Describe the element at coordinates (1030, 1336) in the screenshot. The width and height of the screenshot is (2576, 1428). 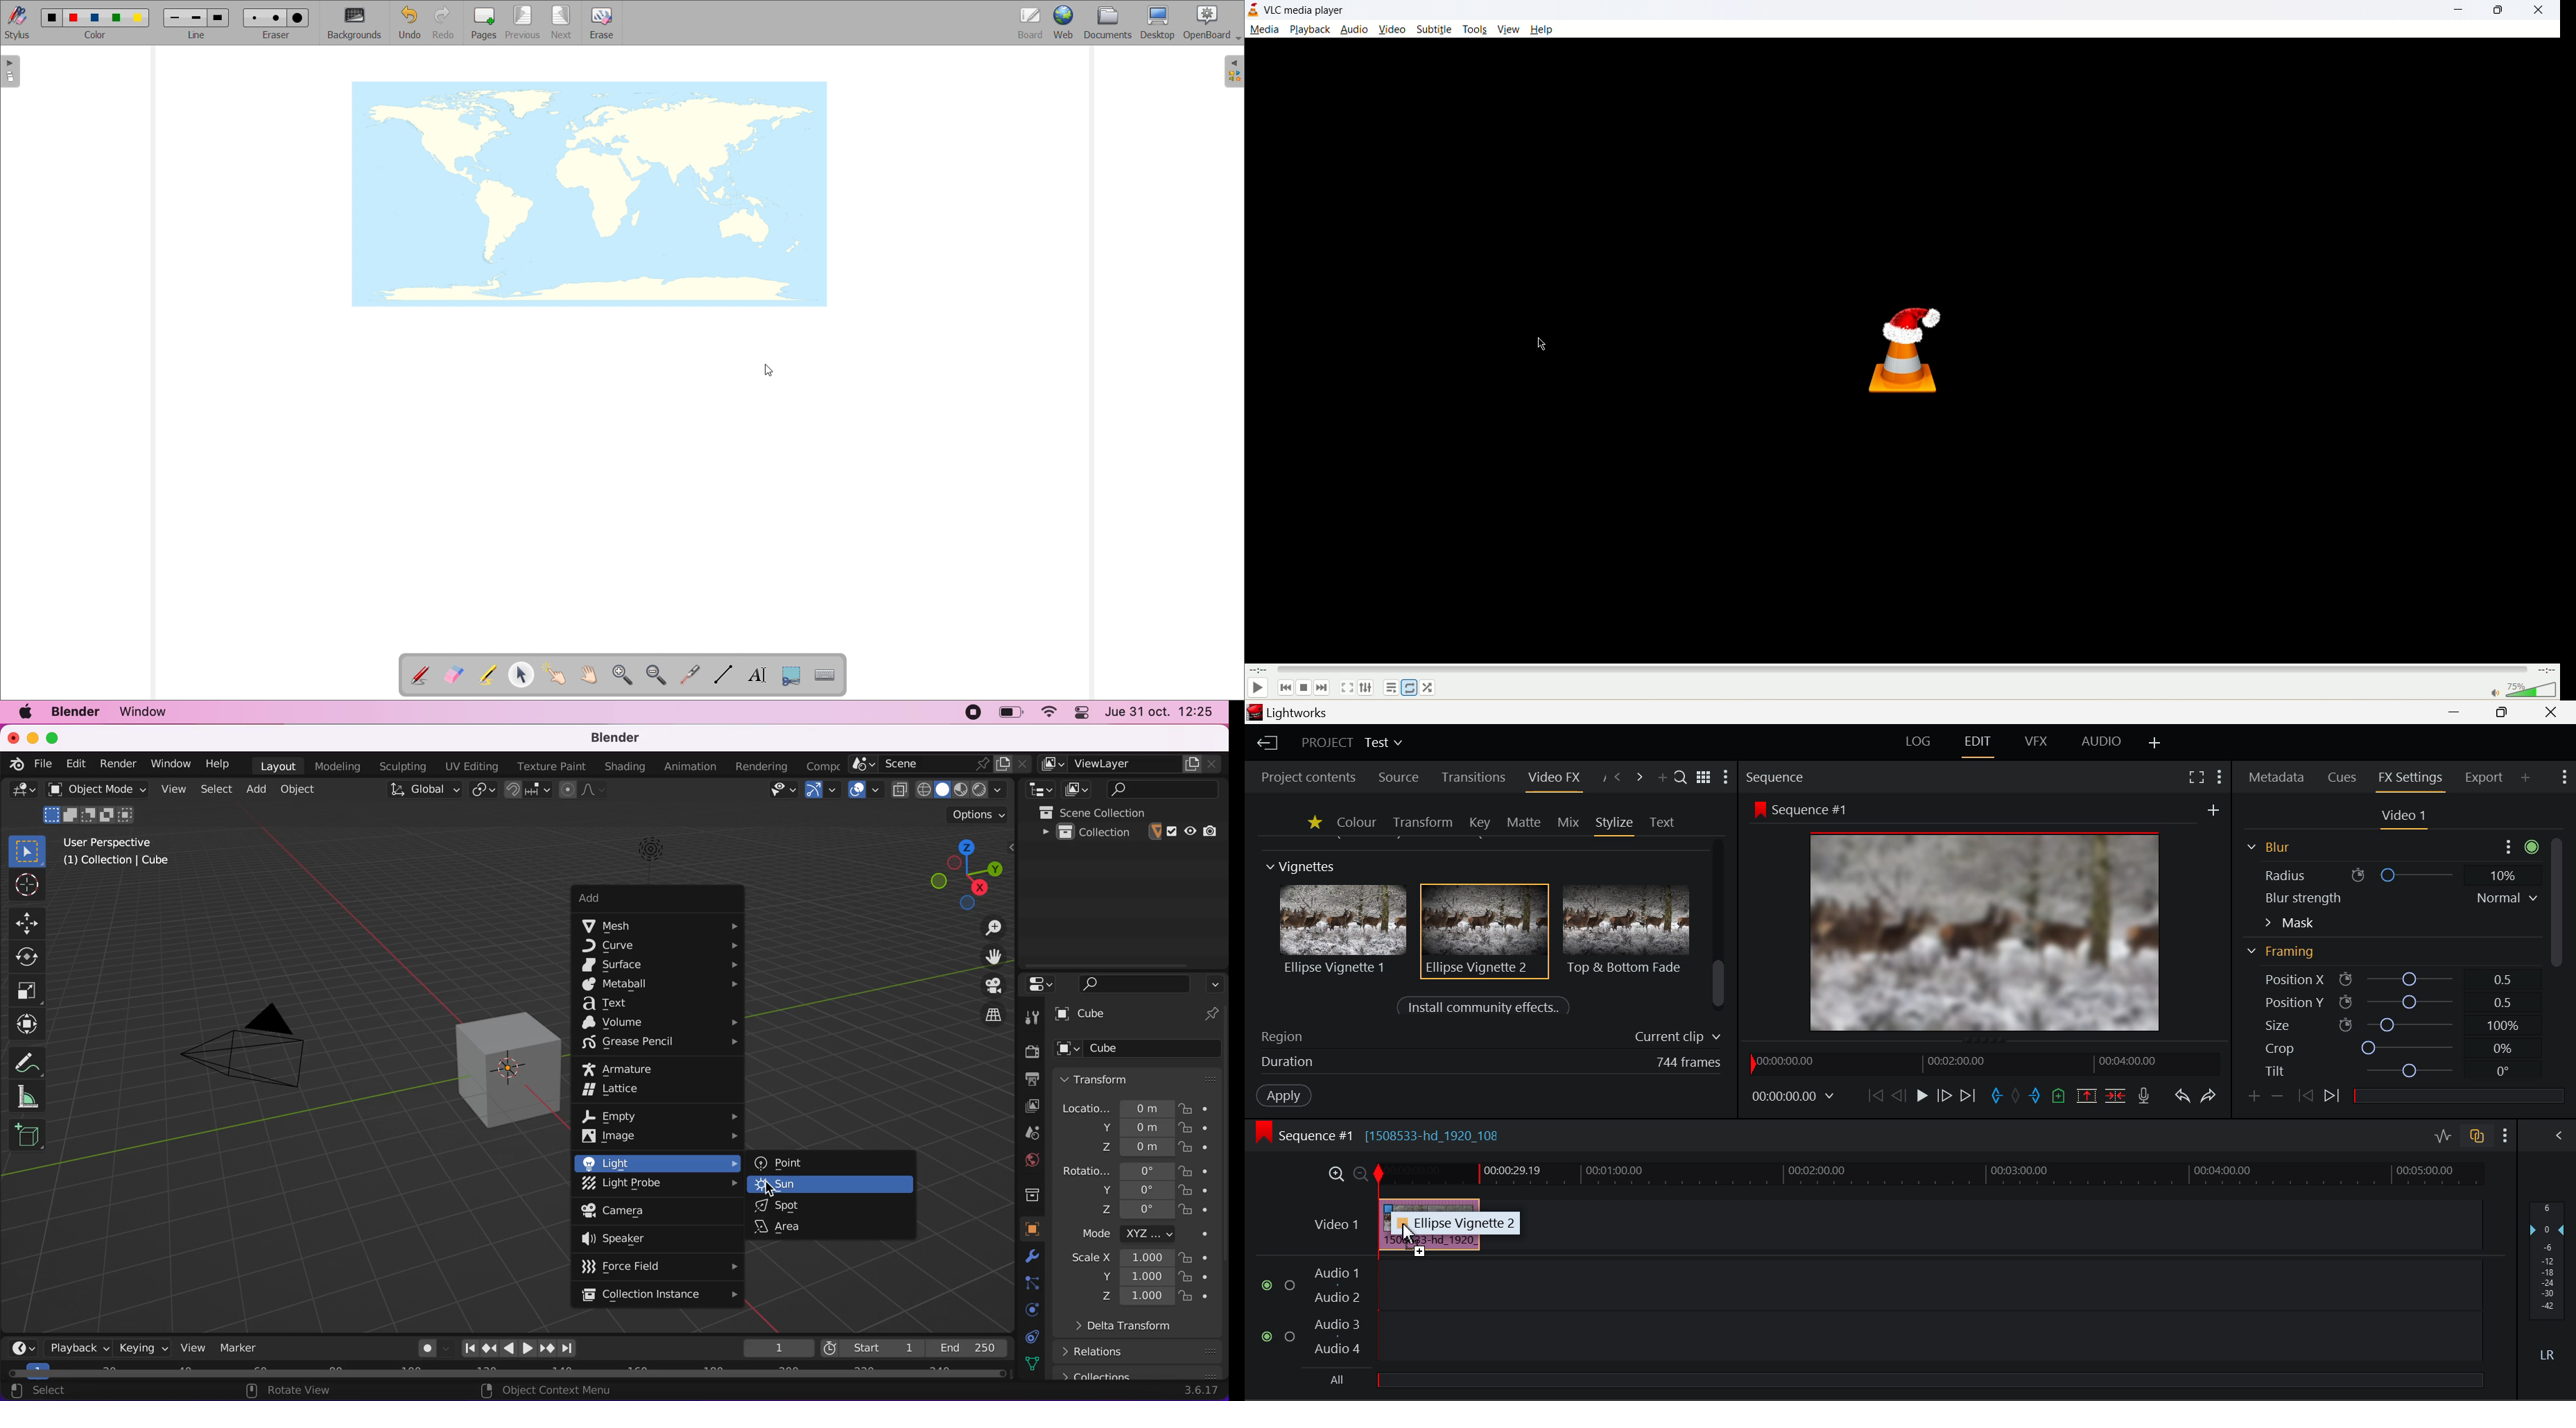
I see `constraints` at that location.